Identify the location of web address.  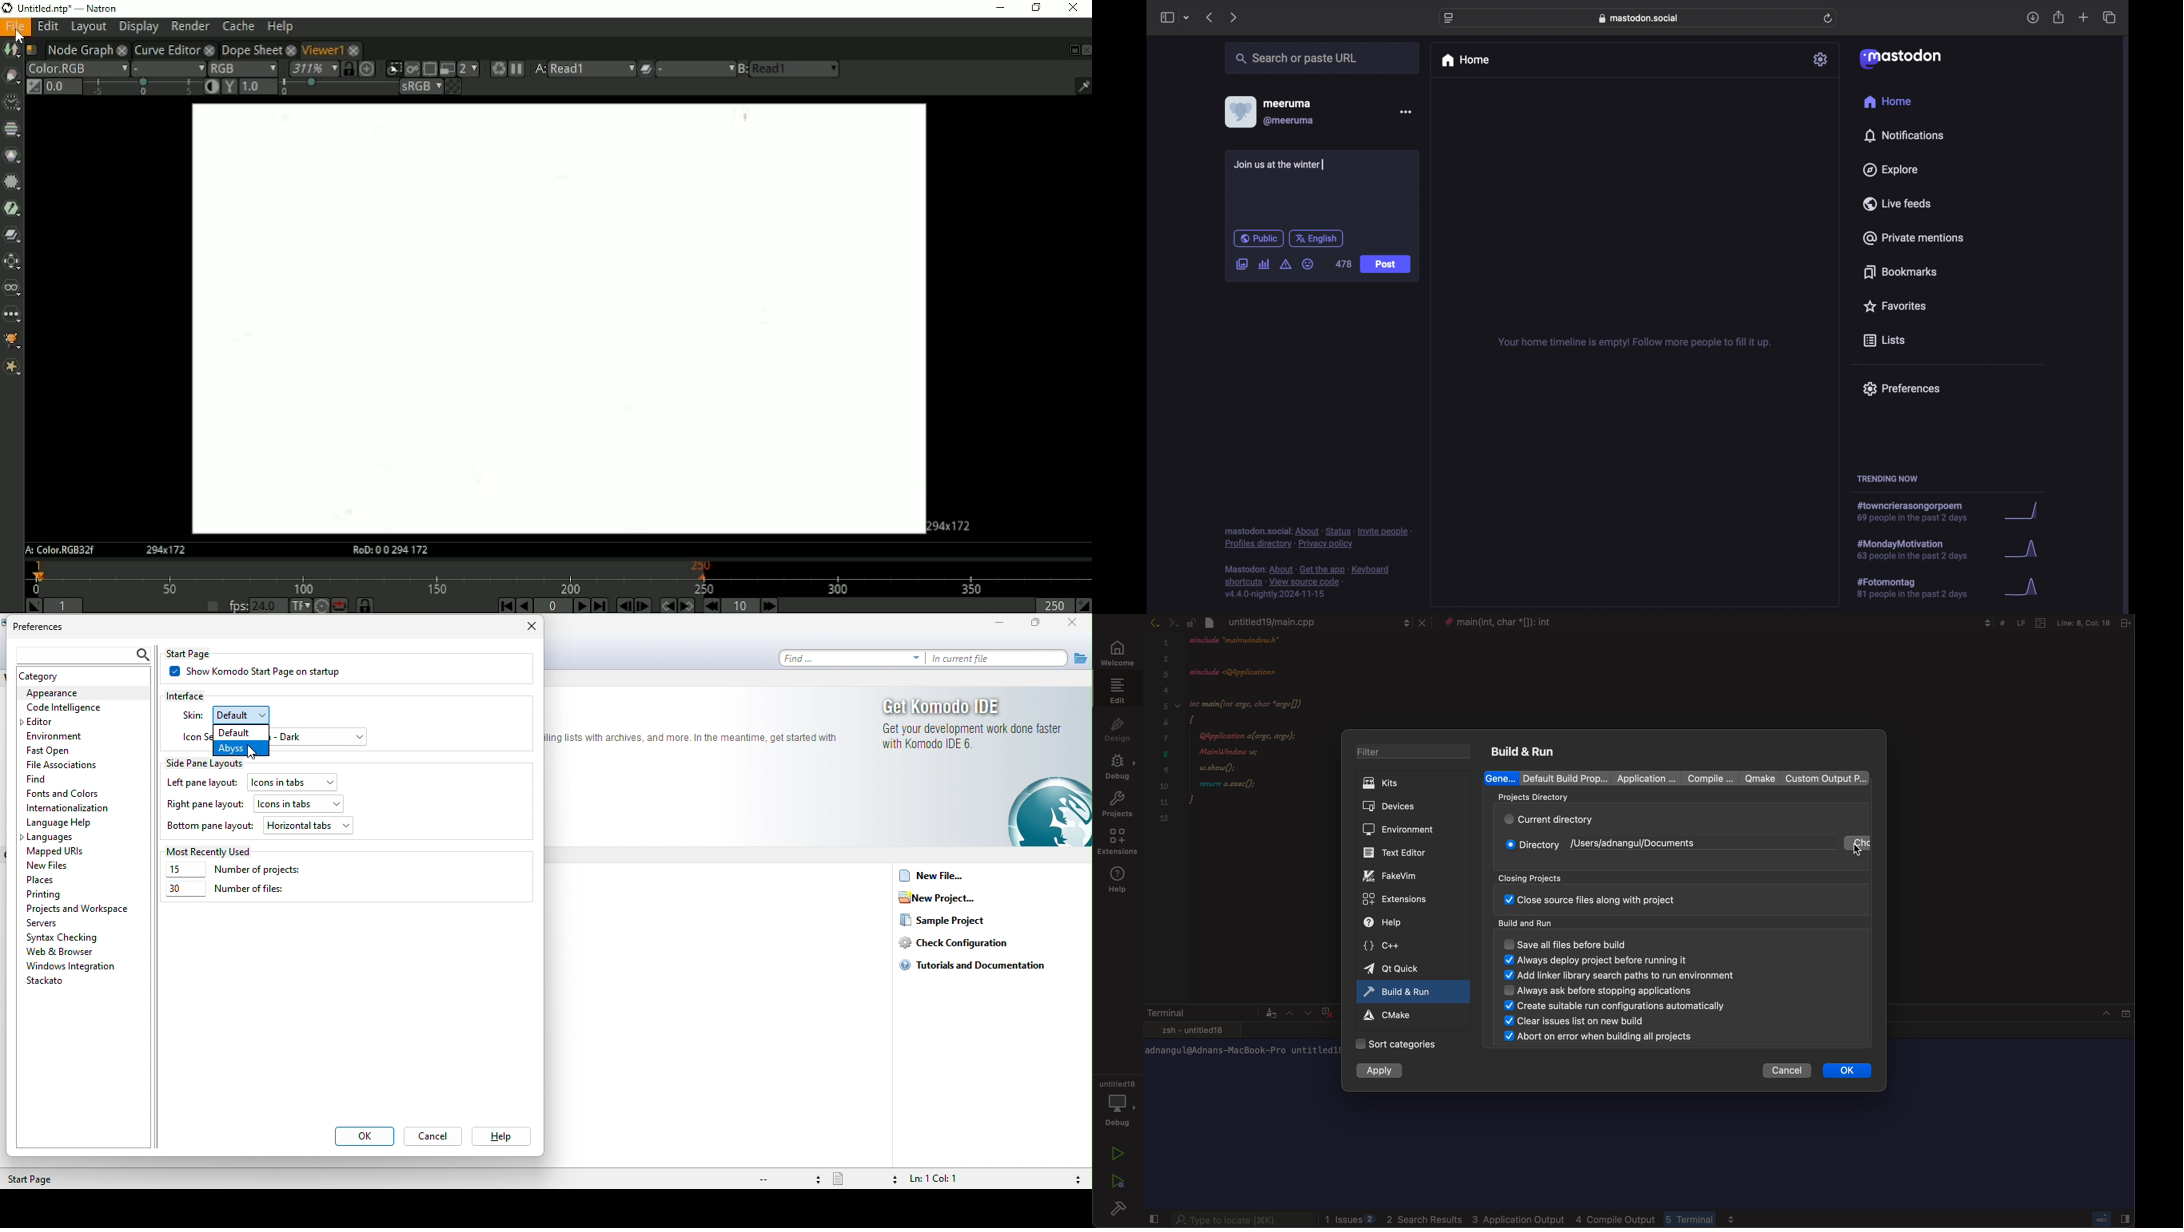
(1641, 18).